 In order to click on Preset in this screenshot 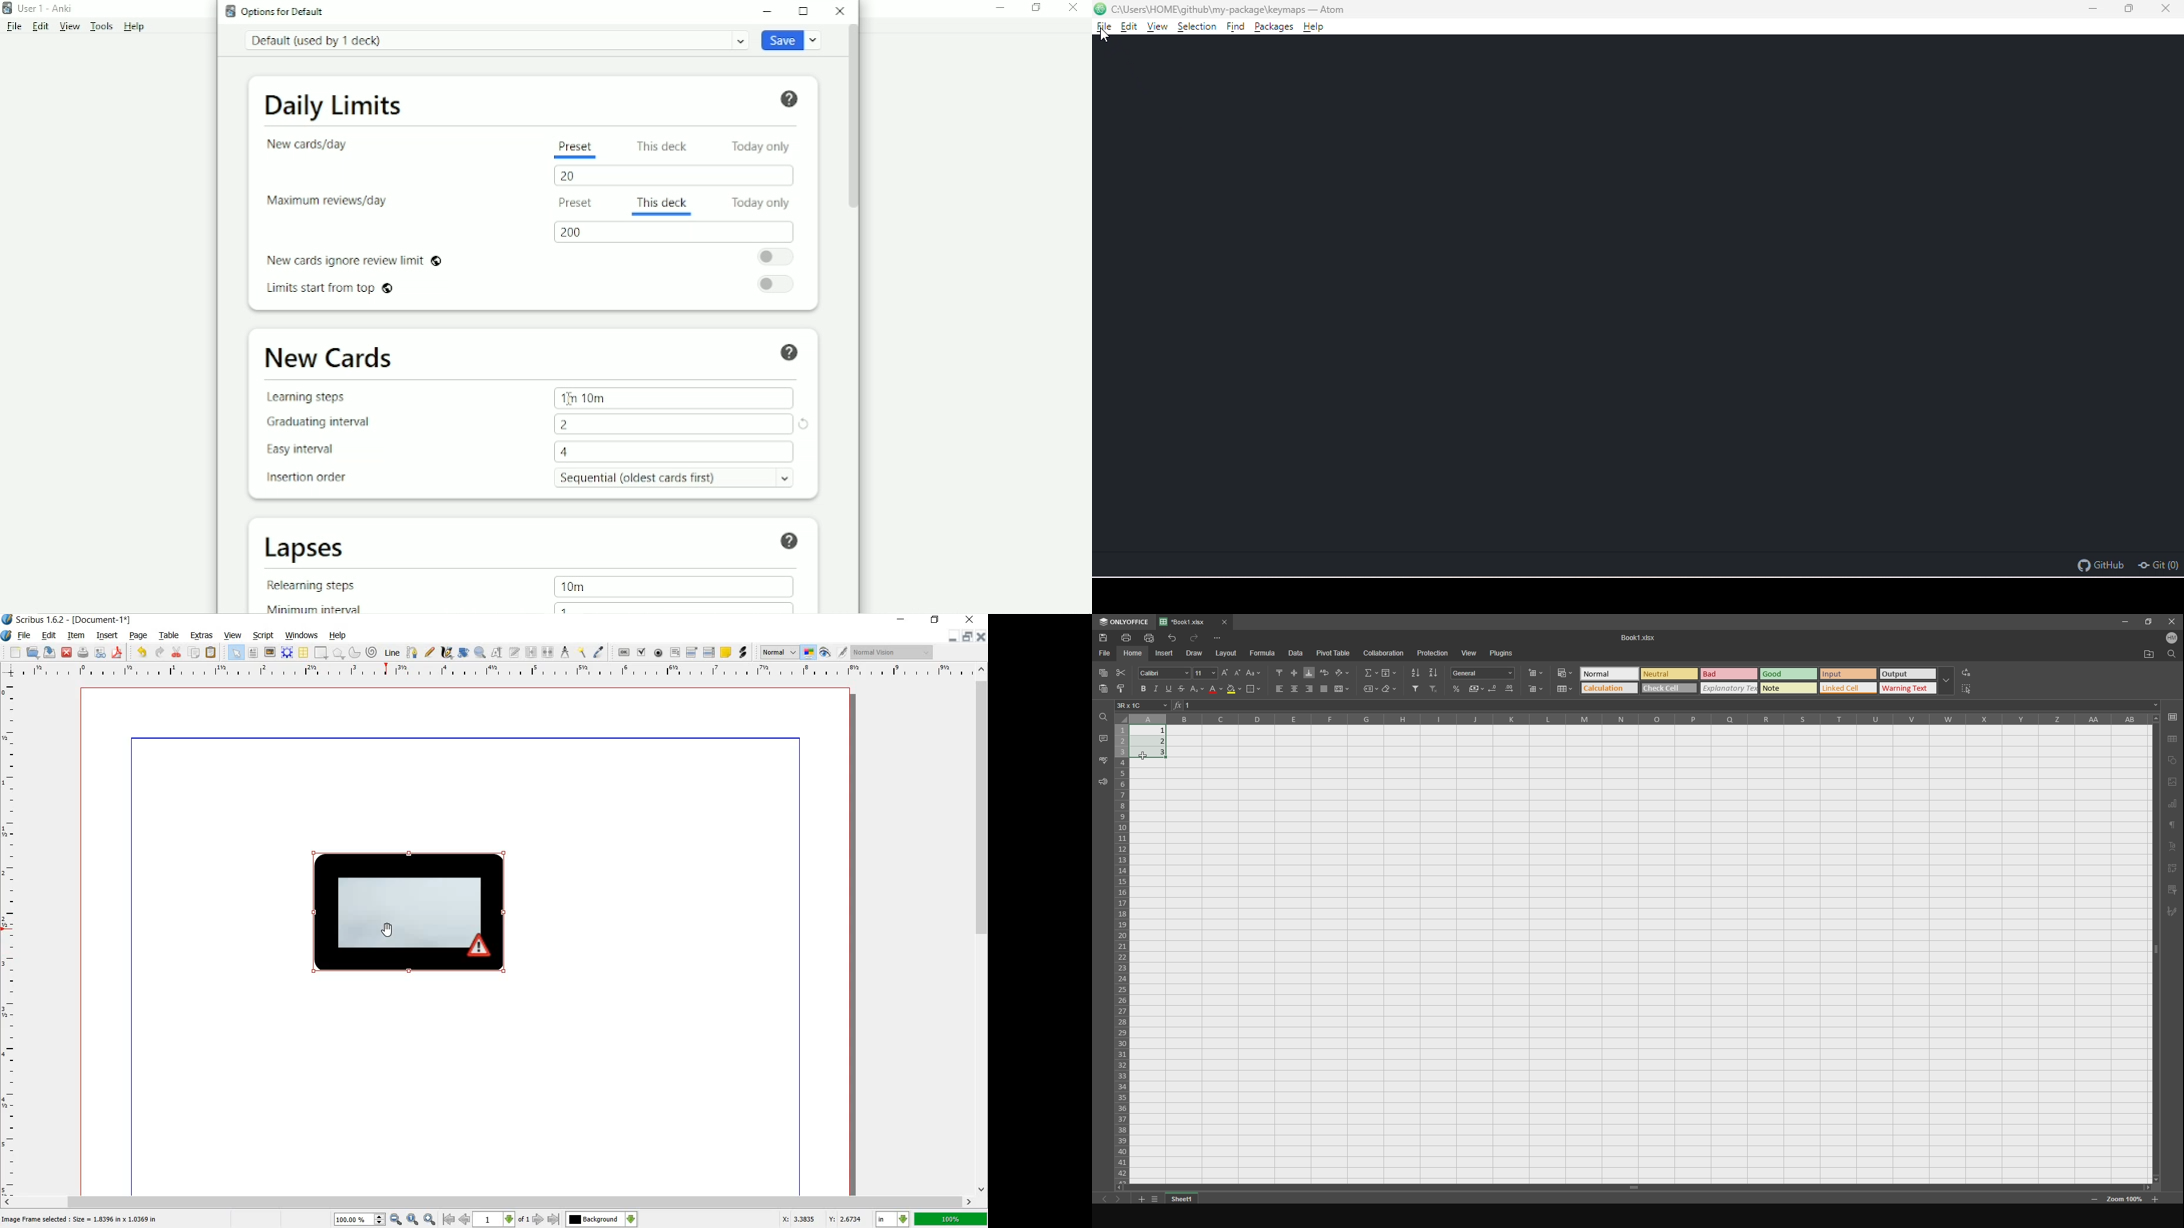, I will do `click(576, 203)`.